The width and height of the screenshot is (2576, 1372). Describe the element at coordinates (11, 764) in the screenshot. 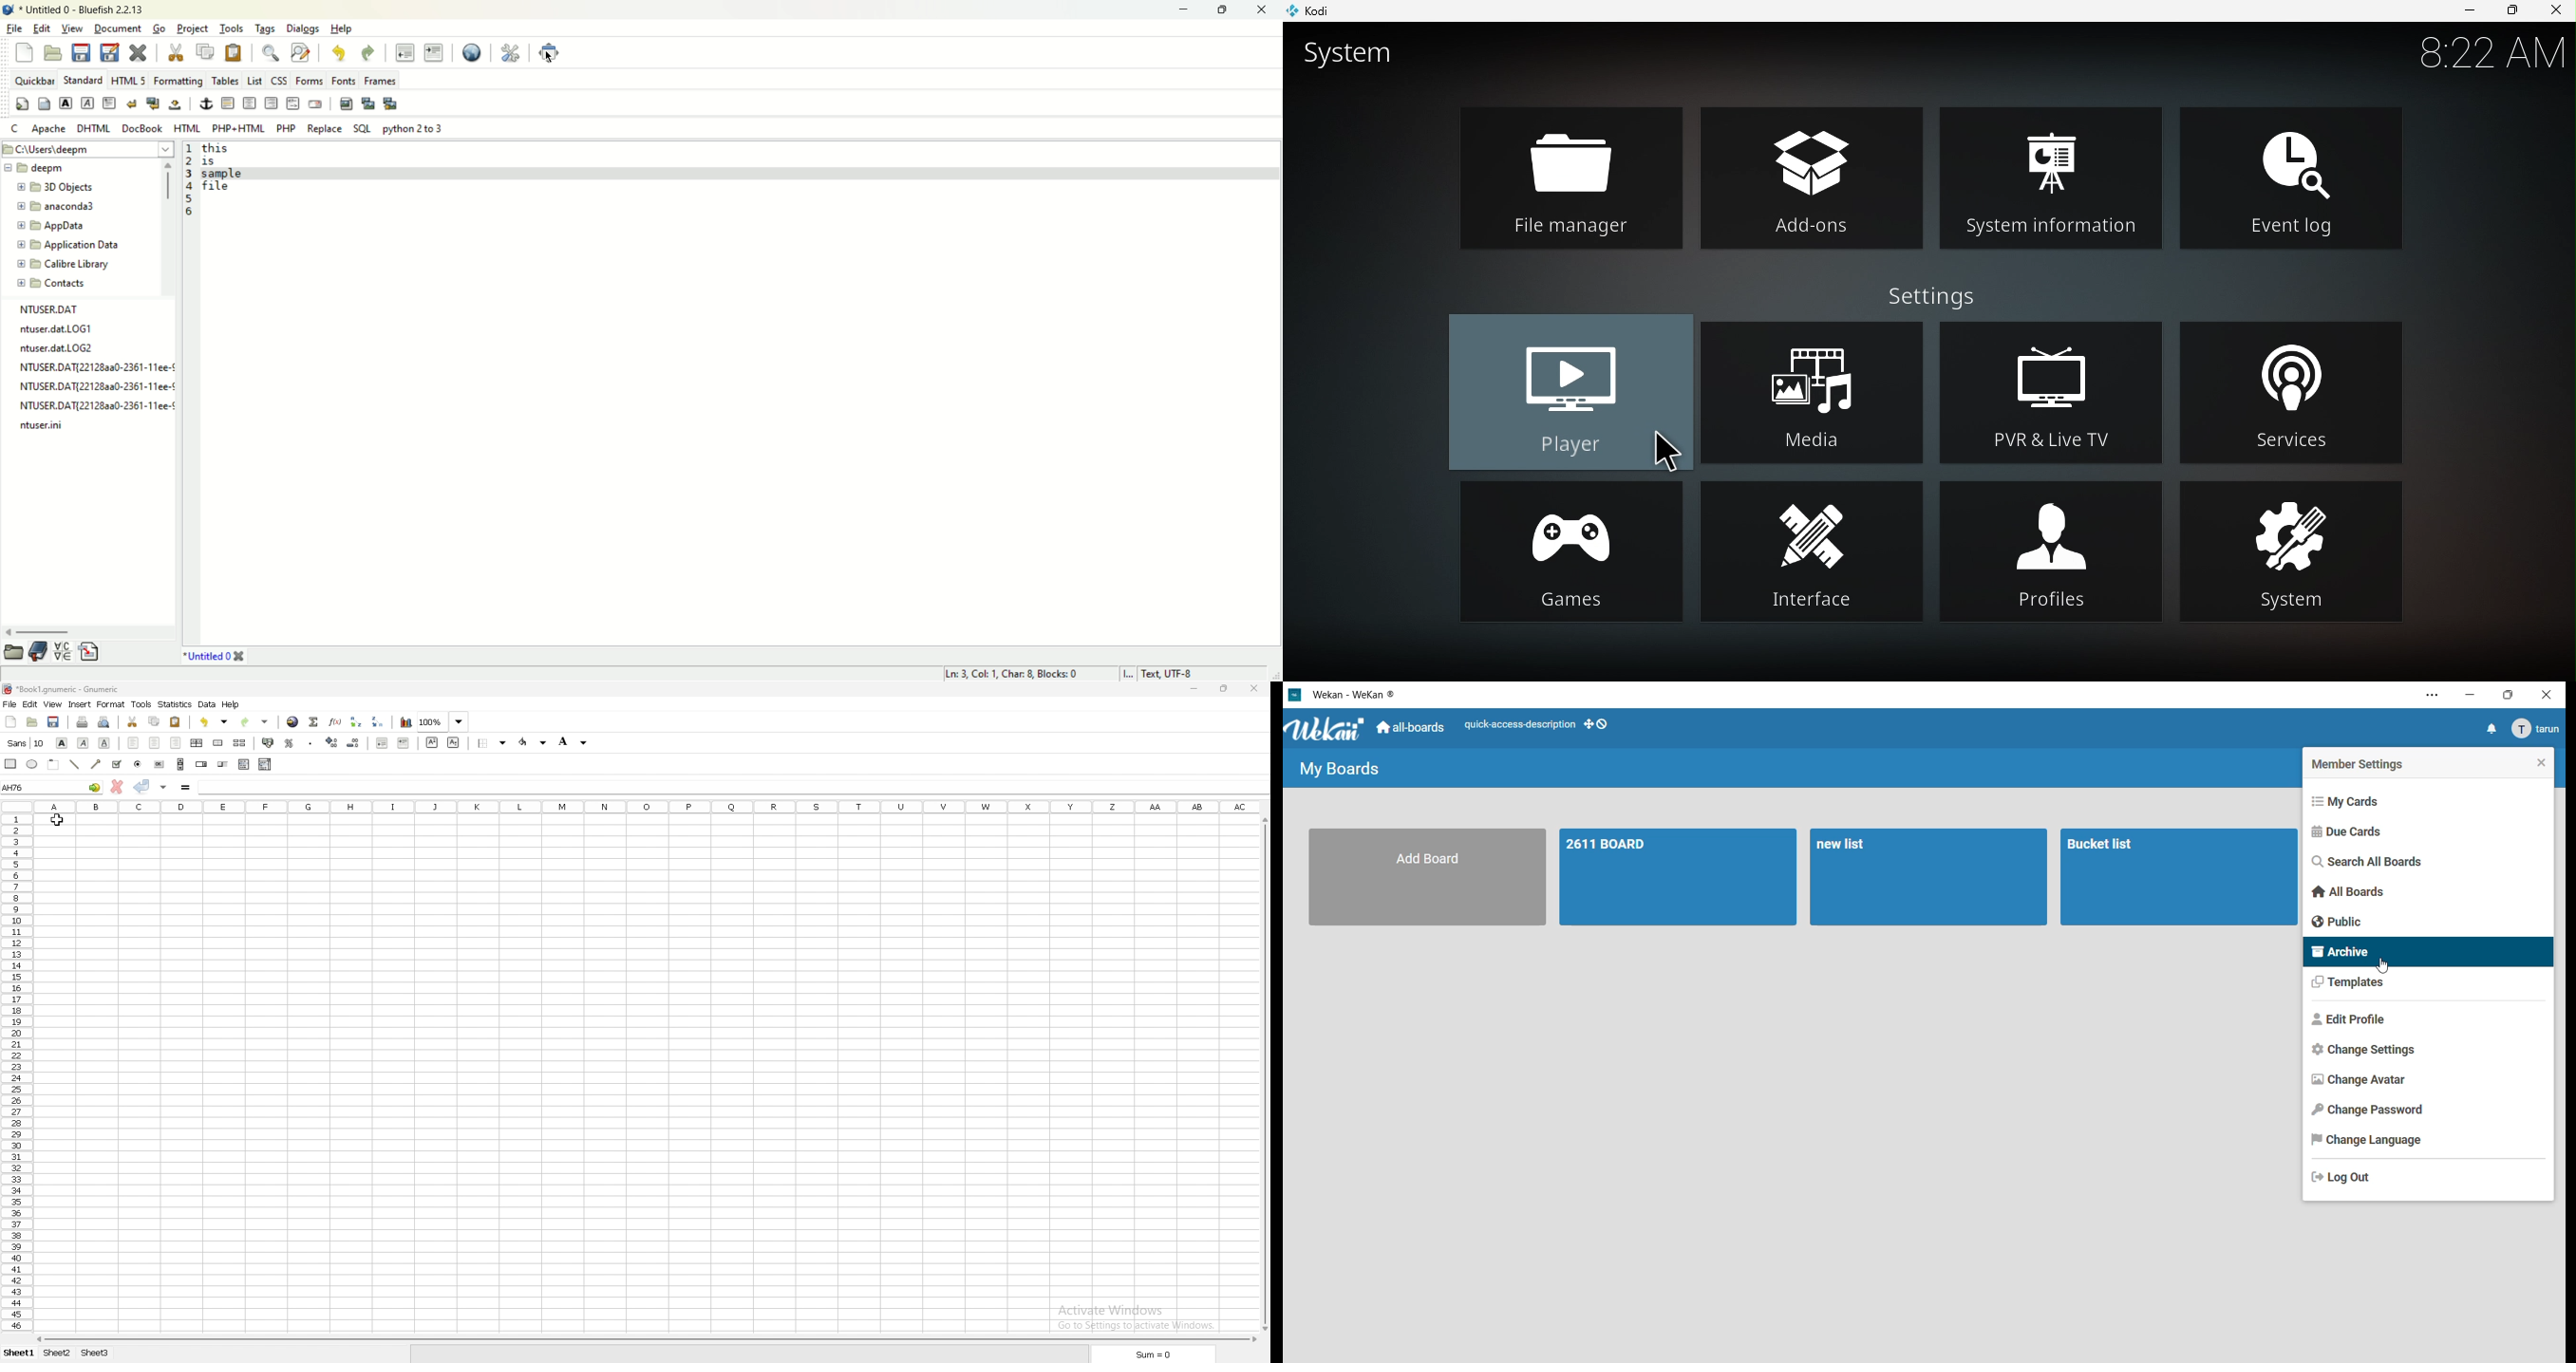

I see `rectangle` at that location.